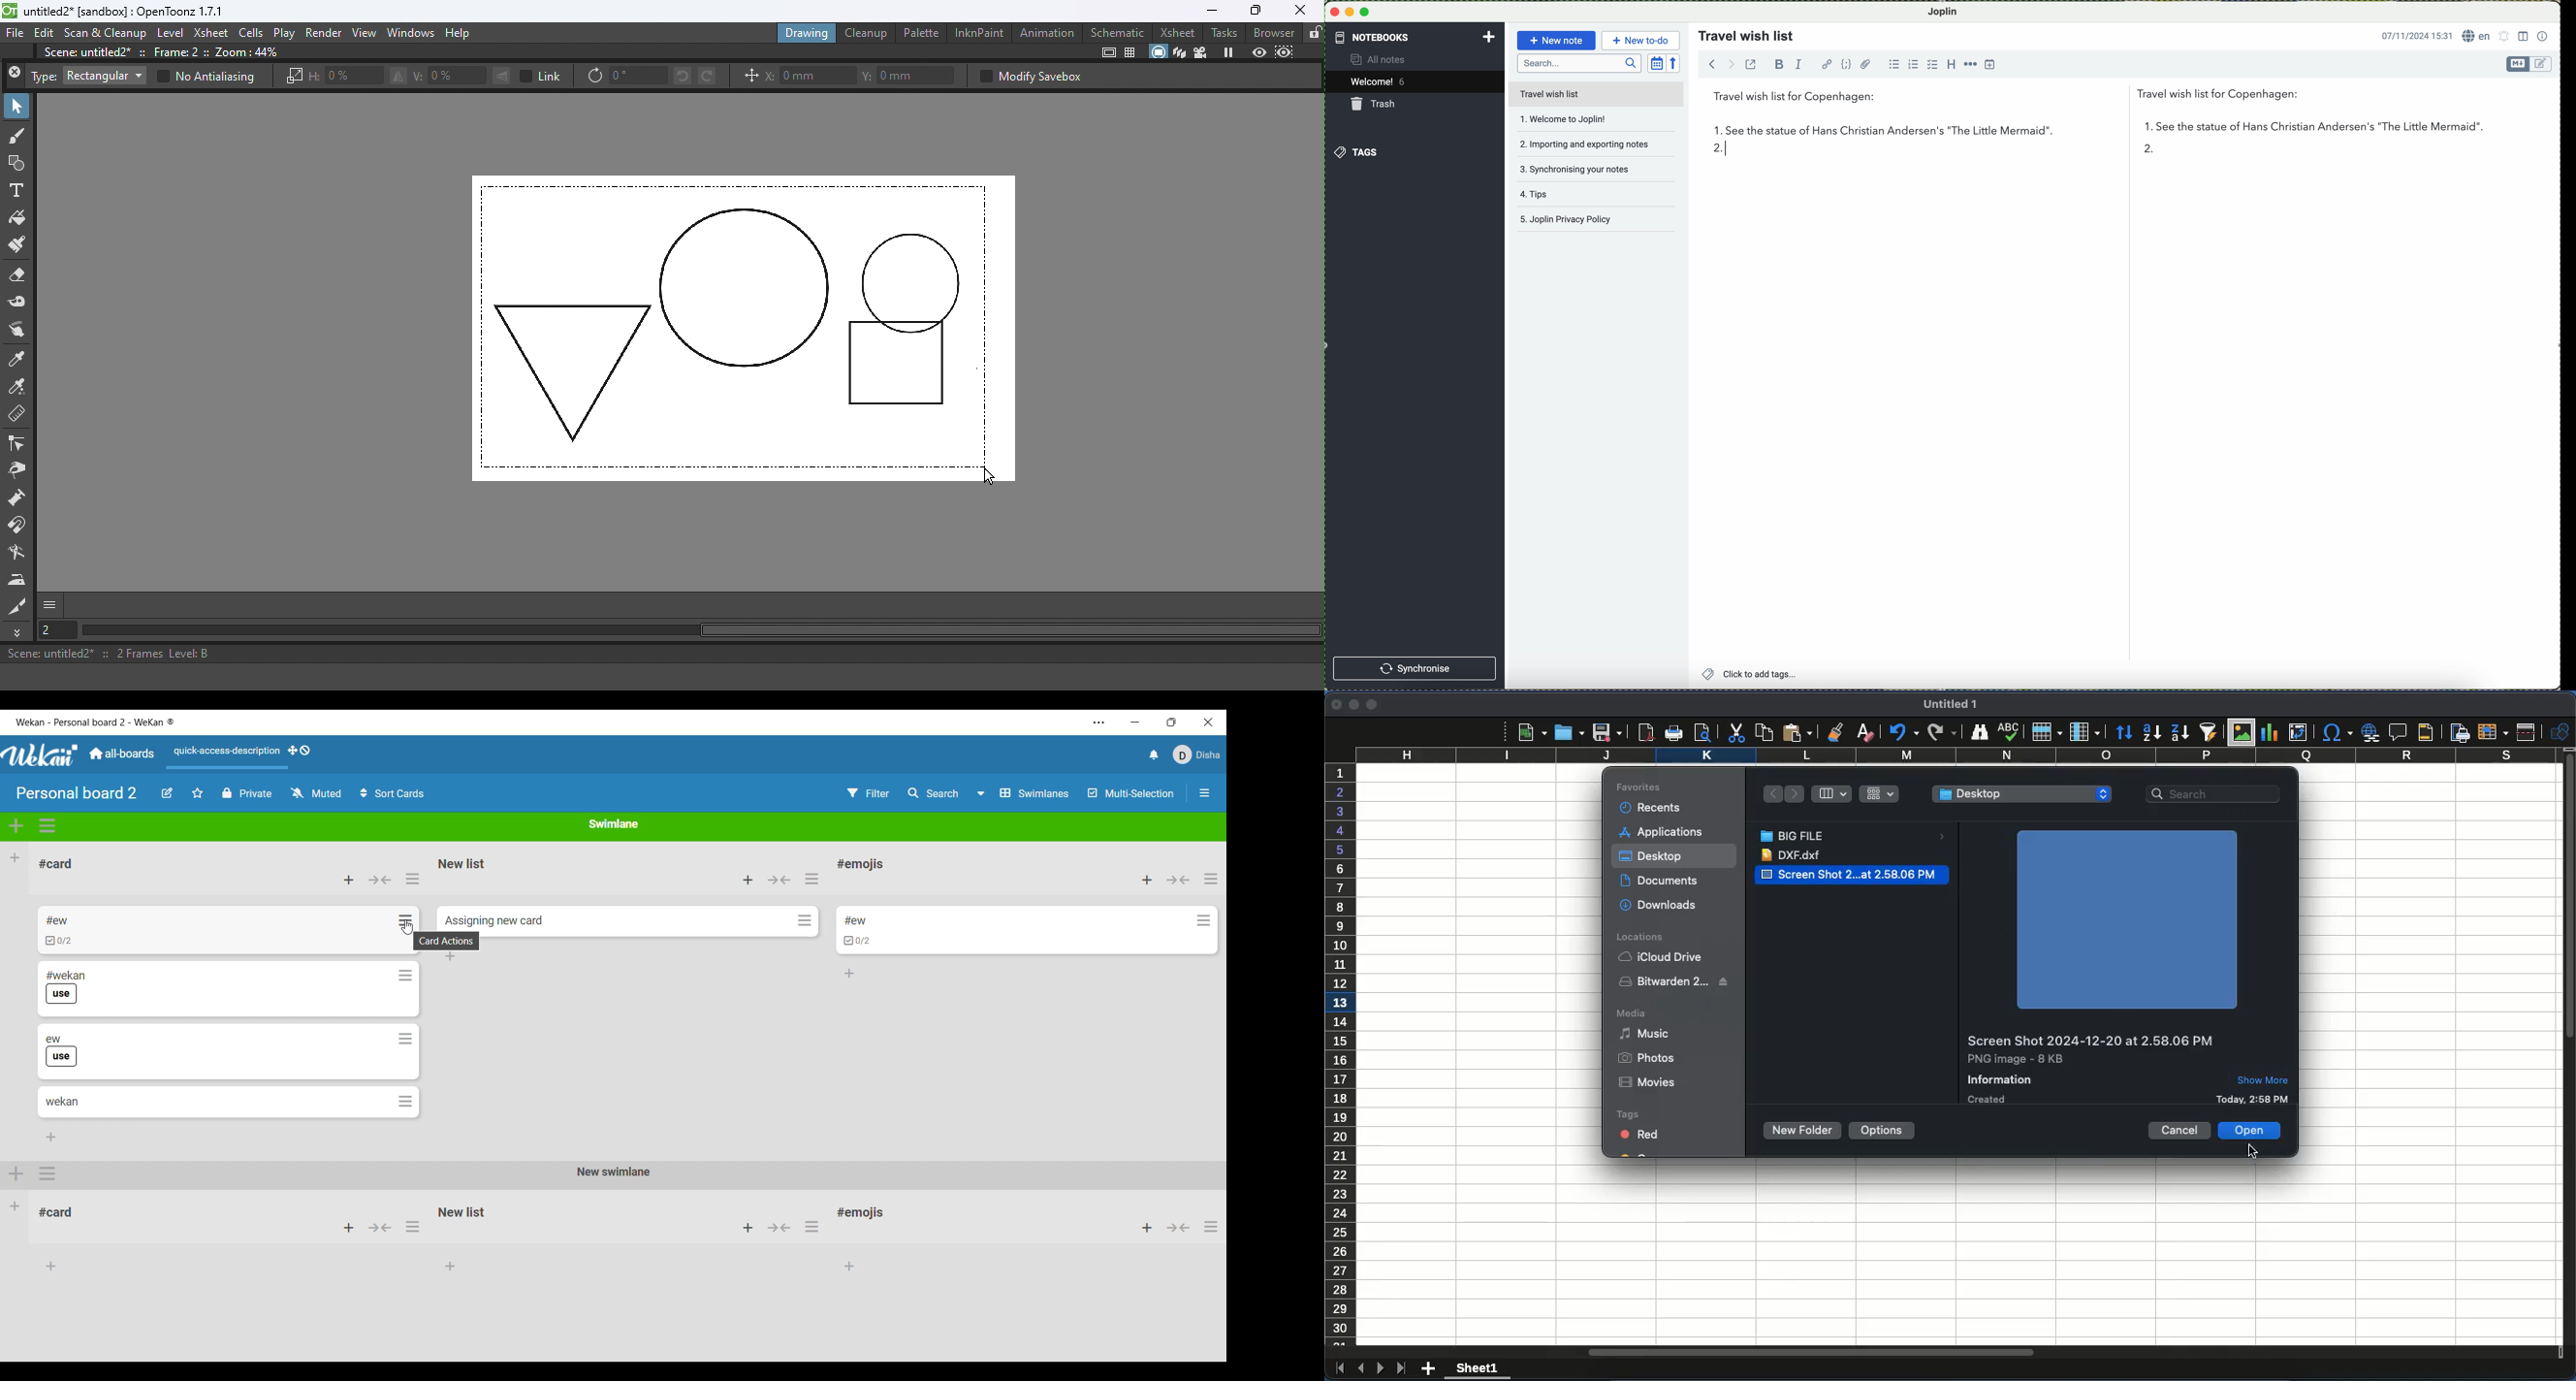  I want to click on Add card to bottom of list, so click(51, 1137).